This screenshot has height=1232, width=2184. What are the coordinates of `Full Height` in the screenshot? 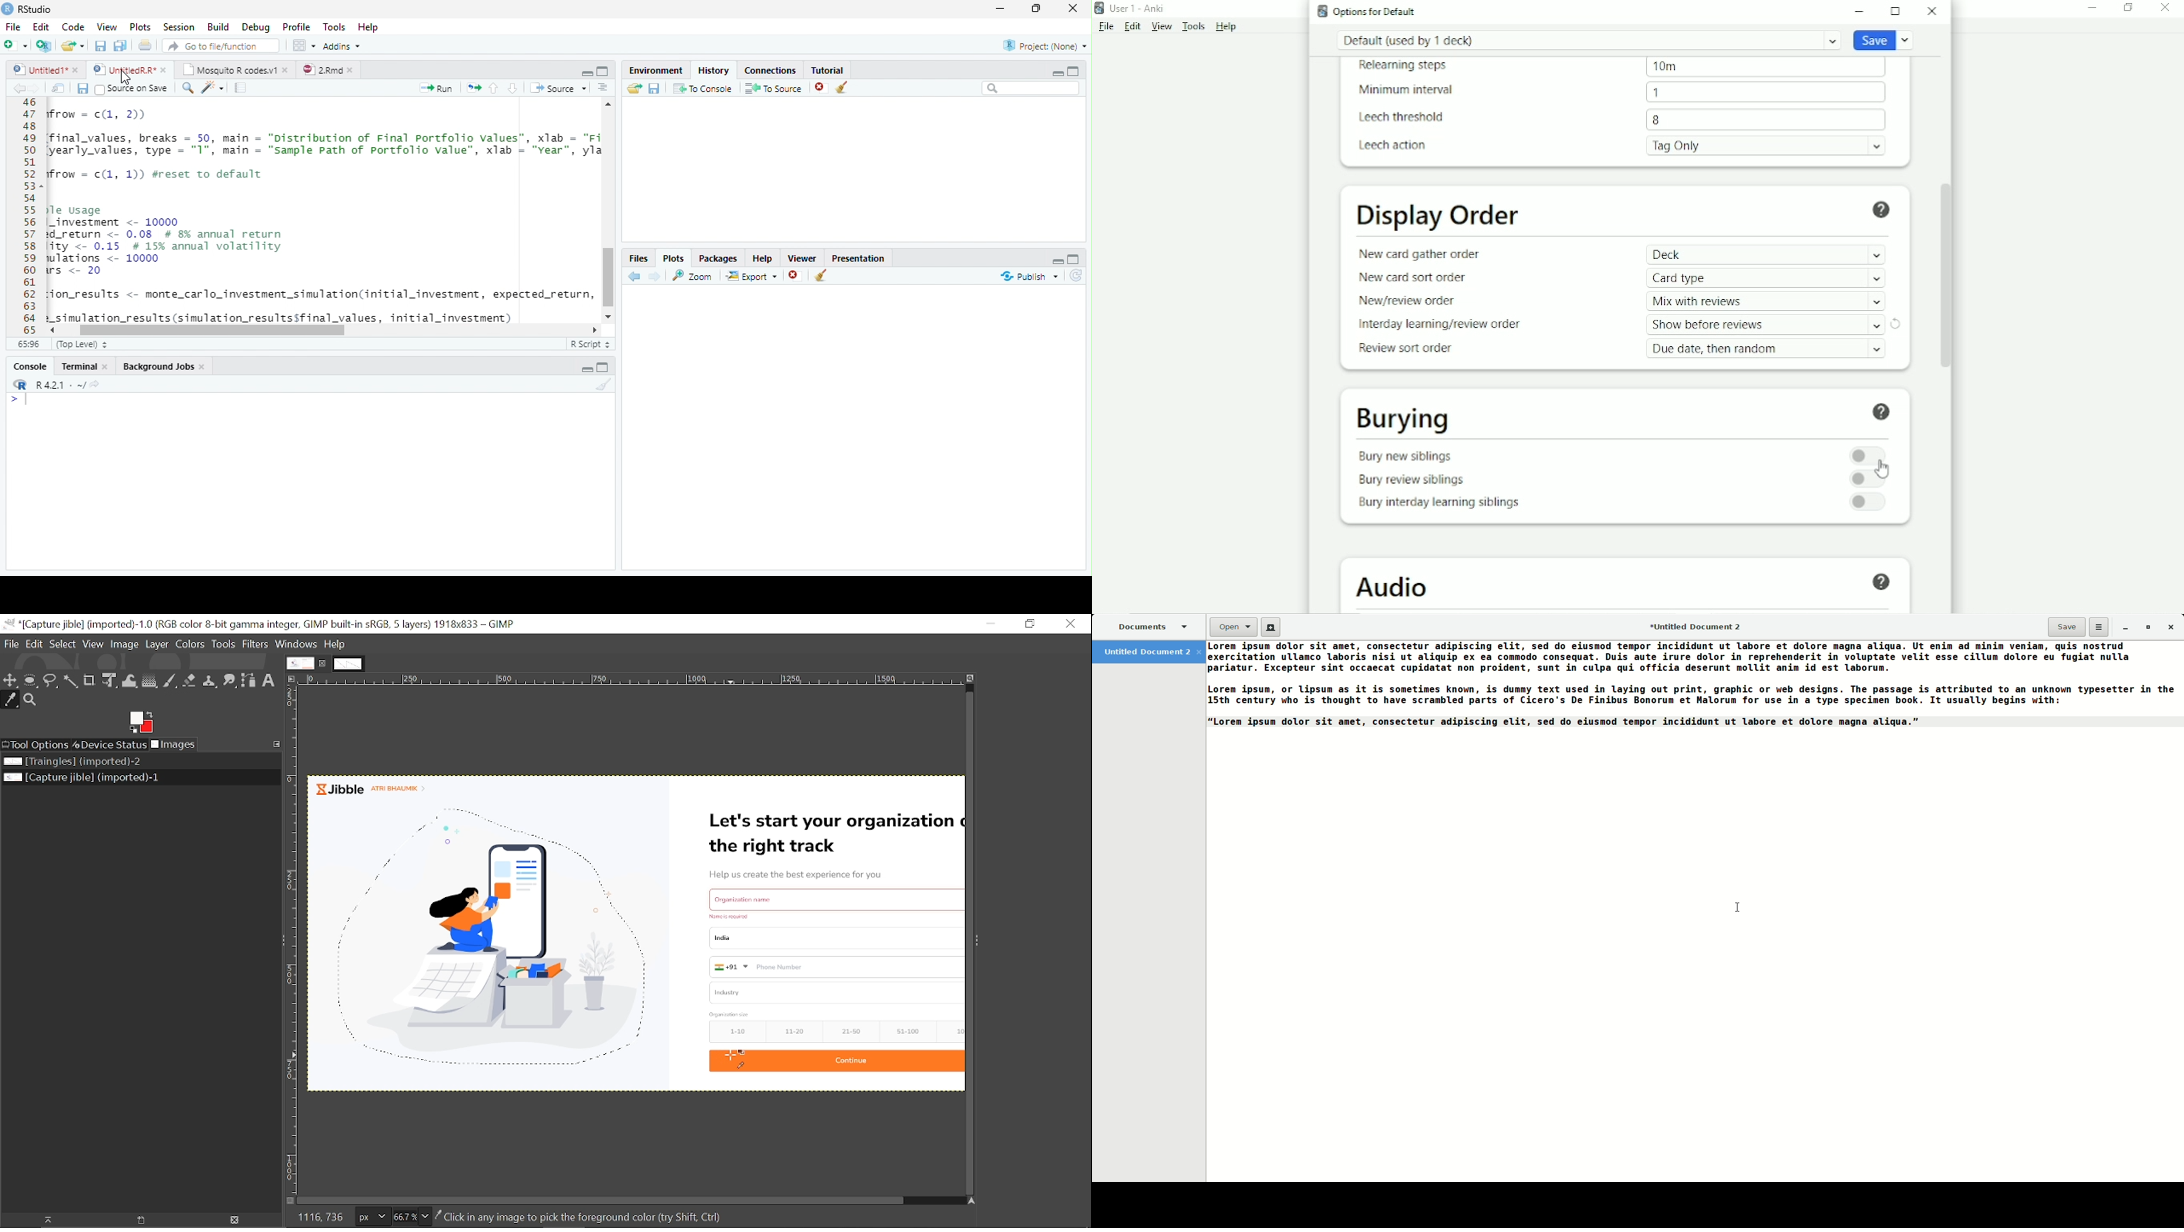 It's located at (605, 367).